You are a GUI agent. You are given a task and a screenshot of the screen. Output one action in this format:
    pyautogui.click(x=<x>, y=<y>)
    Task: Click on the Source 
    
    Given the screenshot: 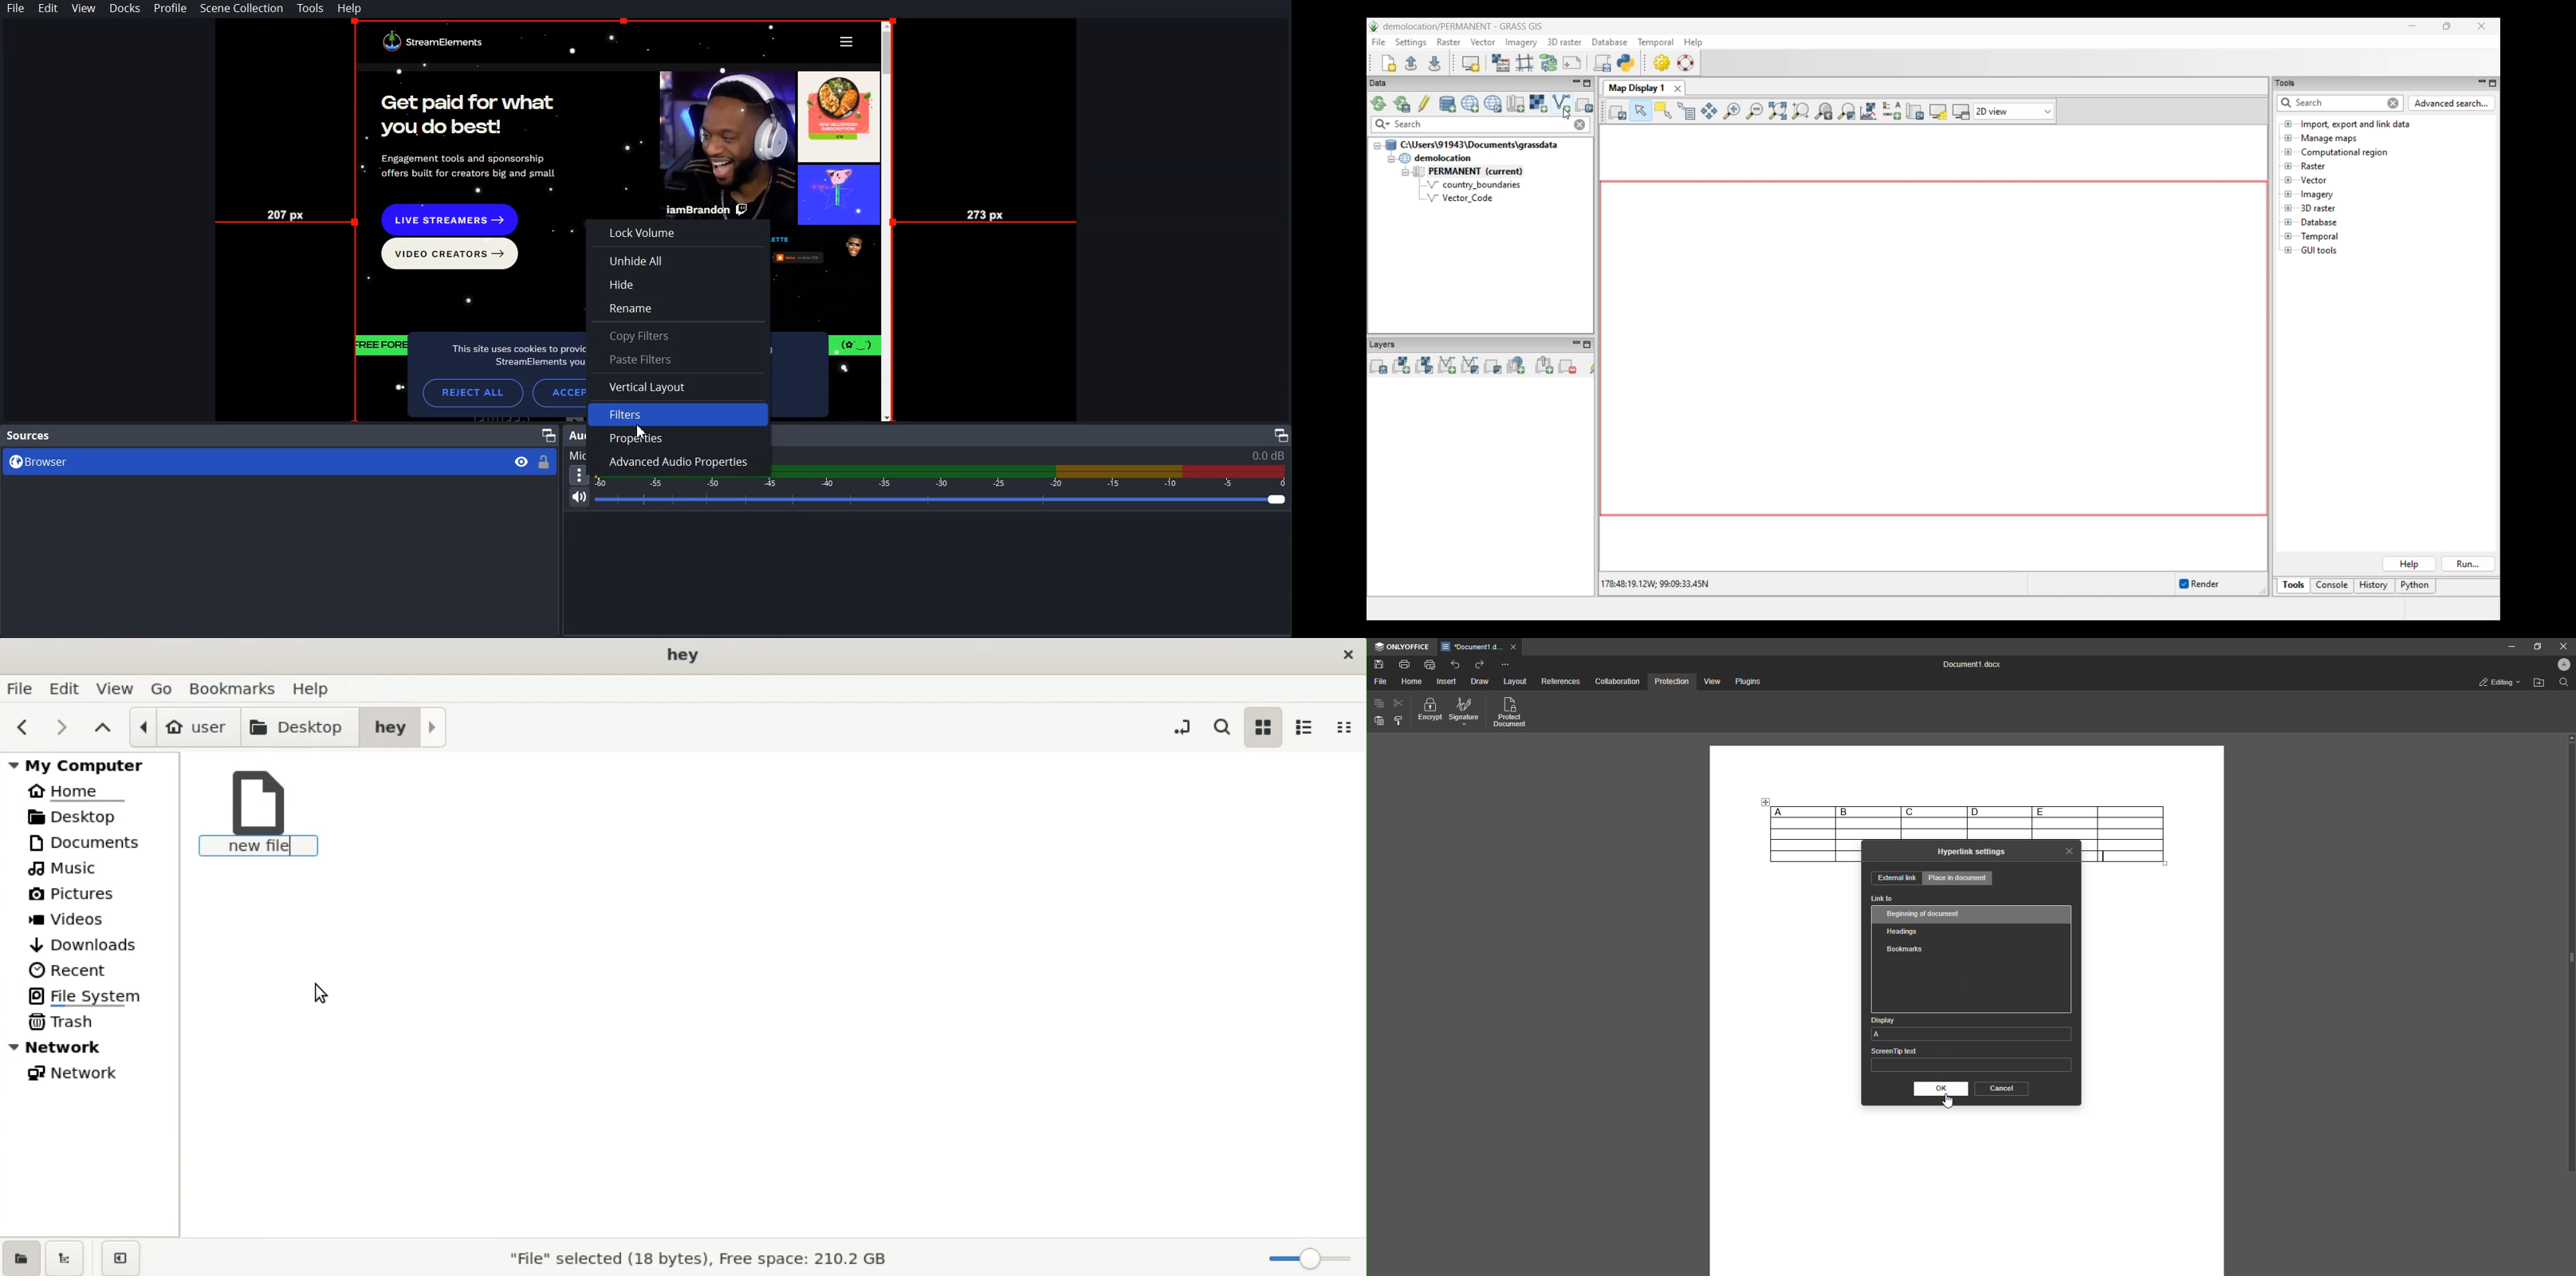 What is the action you would take?
    pyautogui.click(x=30, y=435)
    